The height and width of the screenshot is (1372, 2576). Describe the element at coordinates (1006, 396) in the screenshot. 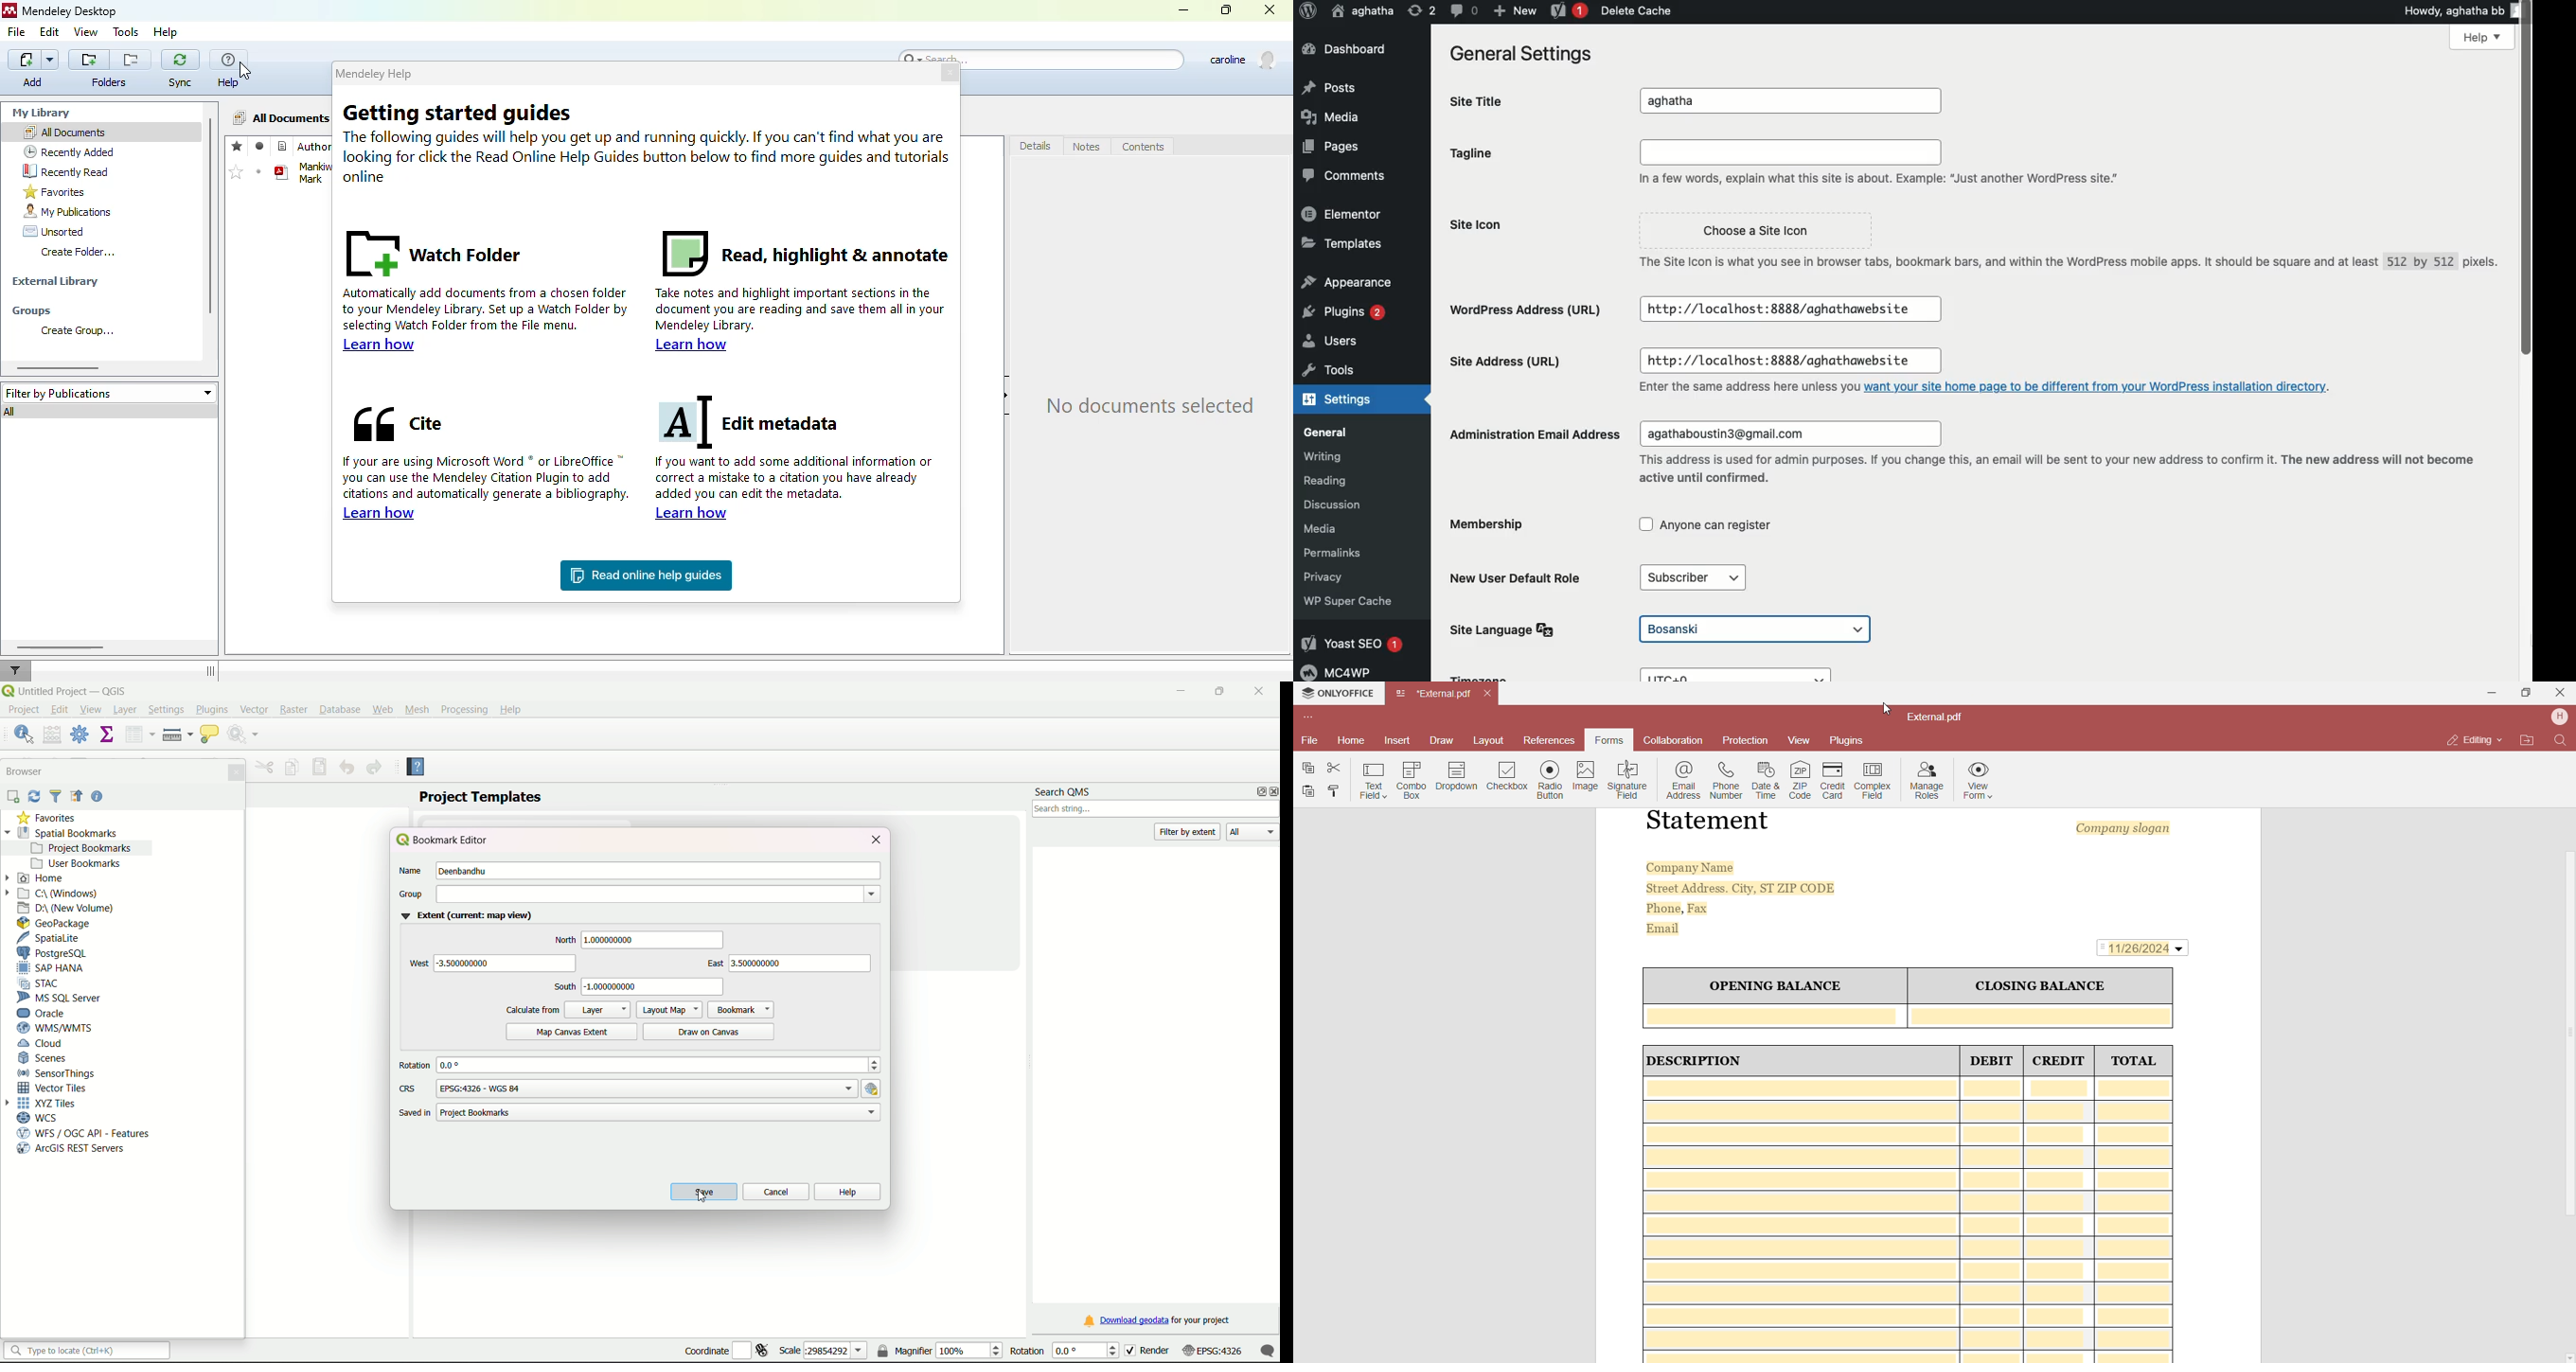

I see `hide` at that location.